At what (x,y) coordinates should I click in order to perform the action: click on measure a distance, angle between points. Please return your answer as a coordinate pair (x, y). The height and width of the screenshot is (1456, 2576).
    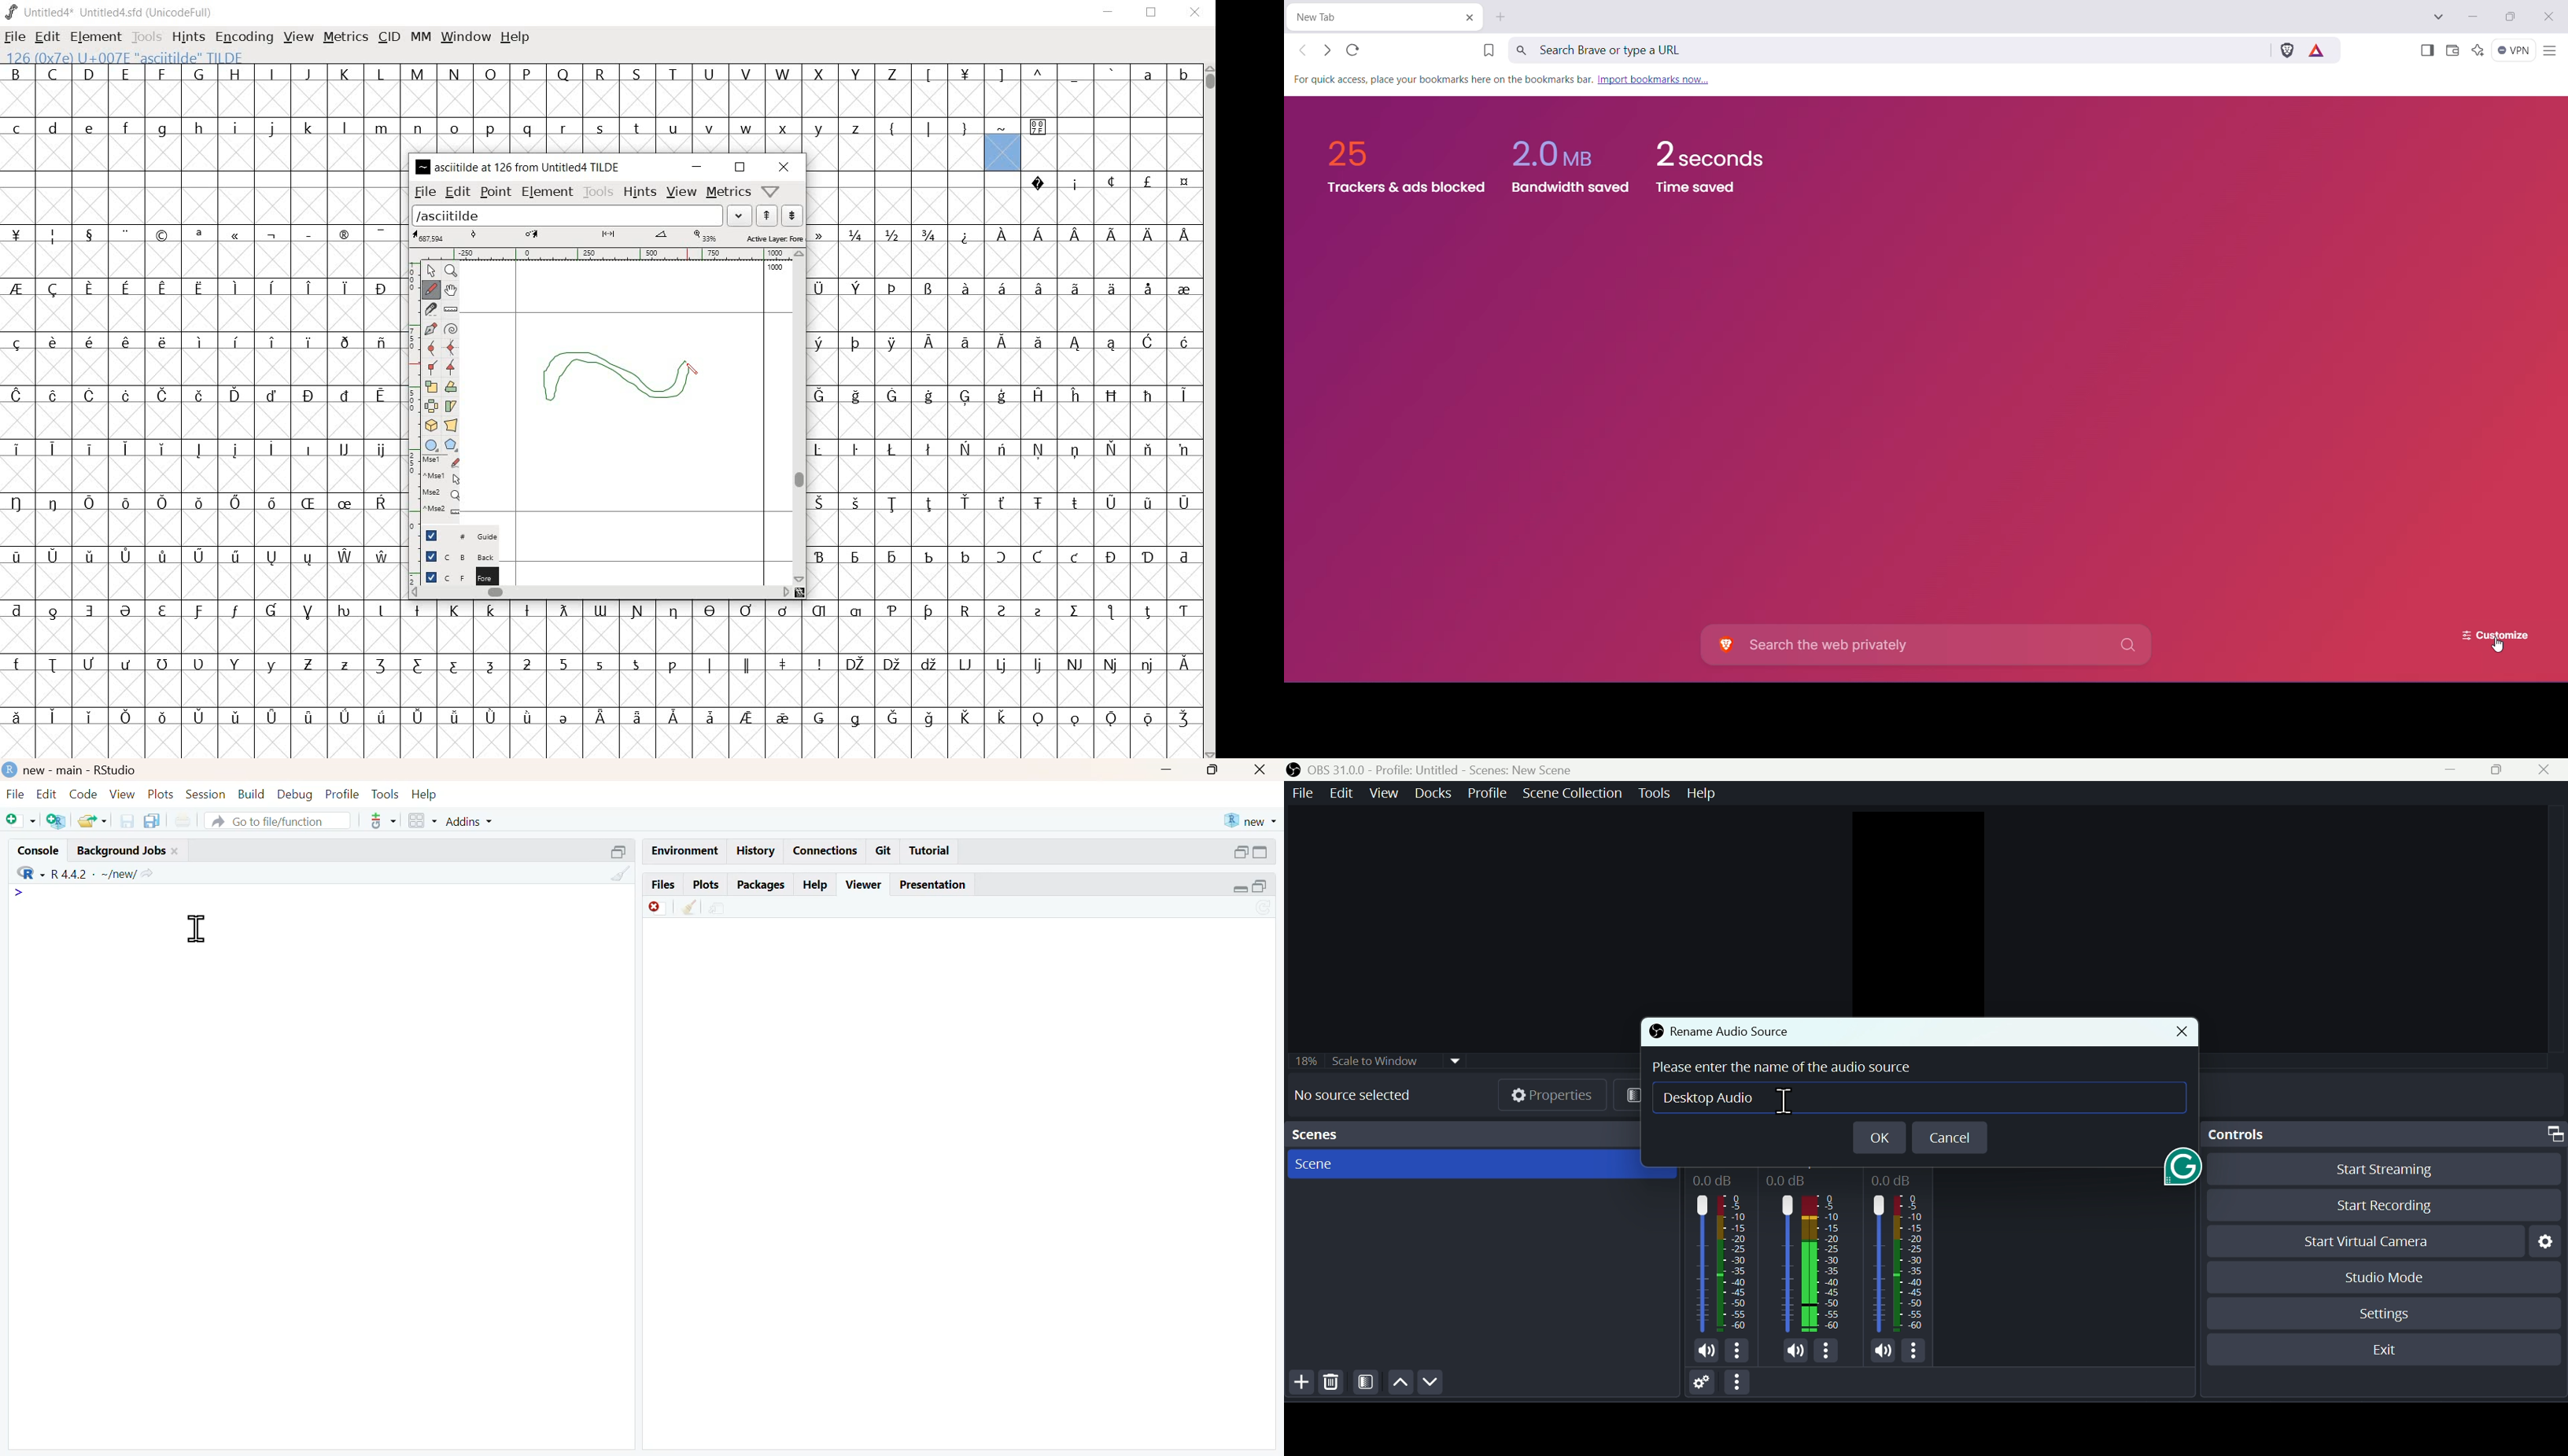
    Looking at the image, I should click on (450, 308).